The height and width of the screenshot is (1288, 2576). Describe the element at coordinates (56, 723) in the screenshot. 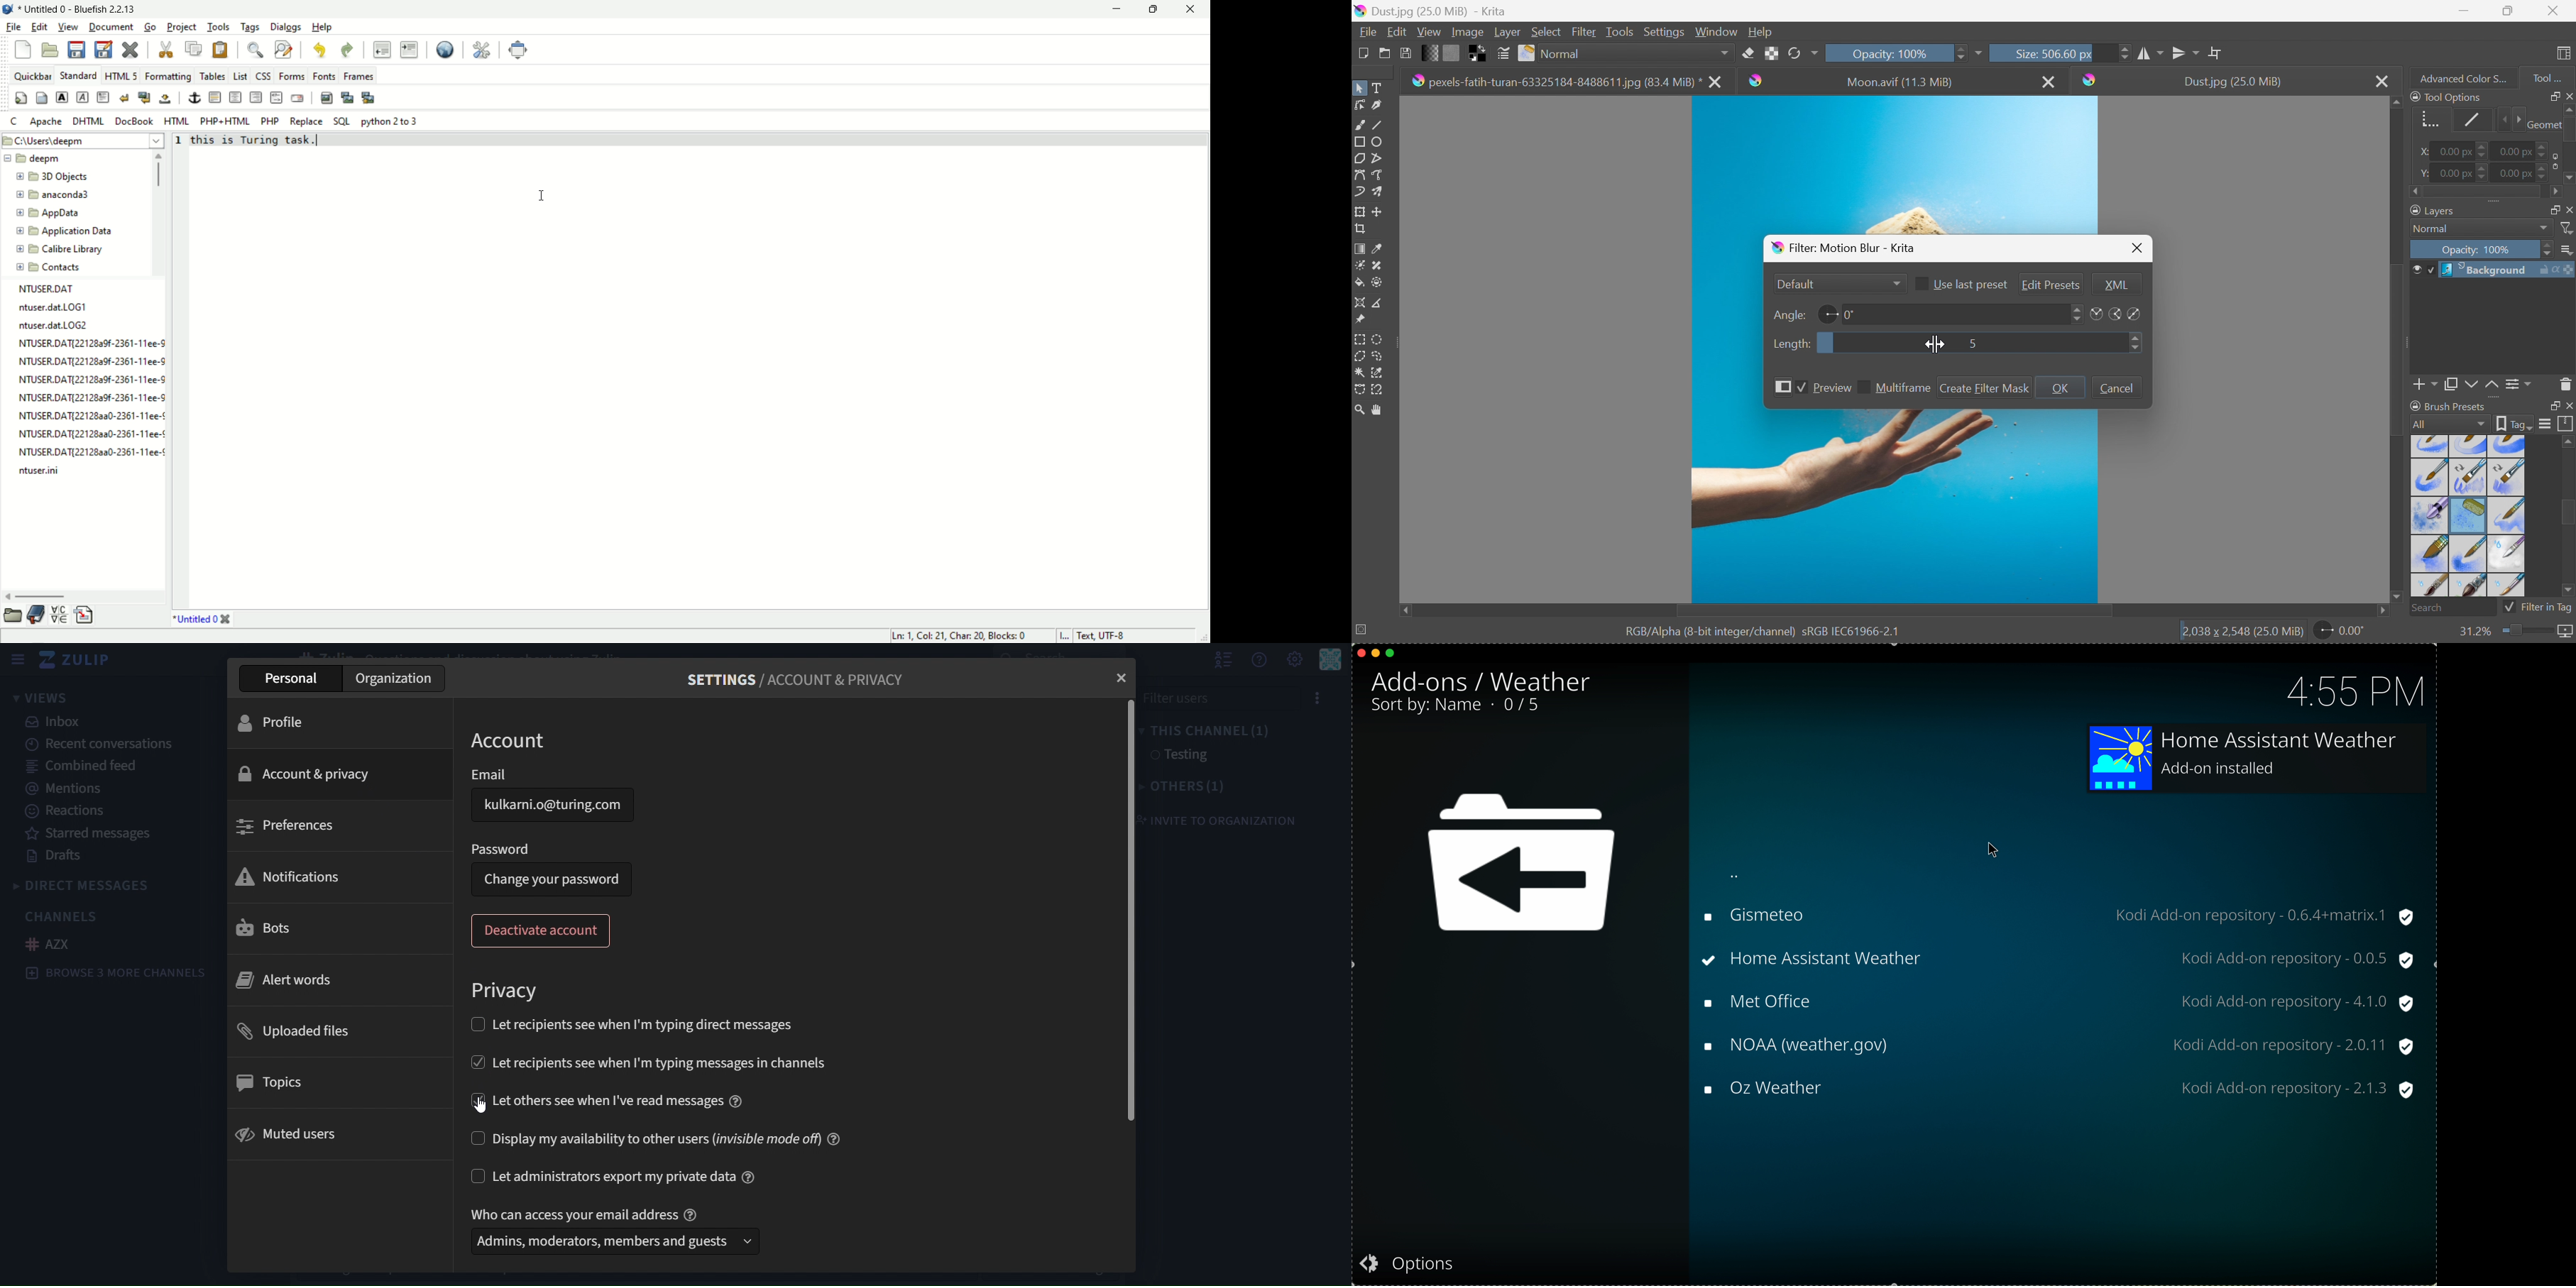

I see `inbox` at that location.